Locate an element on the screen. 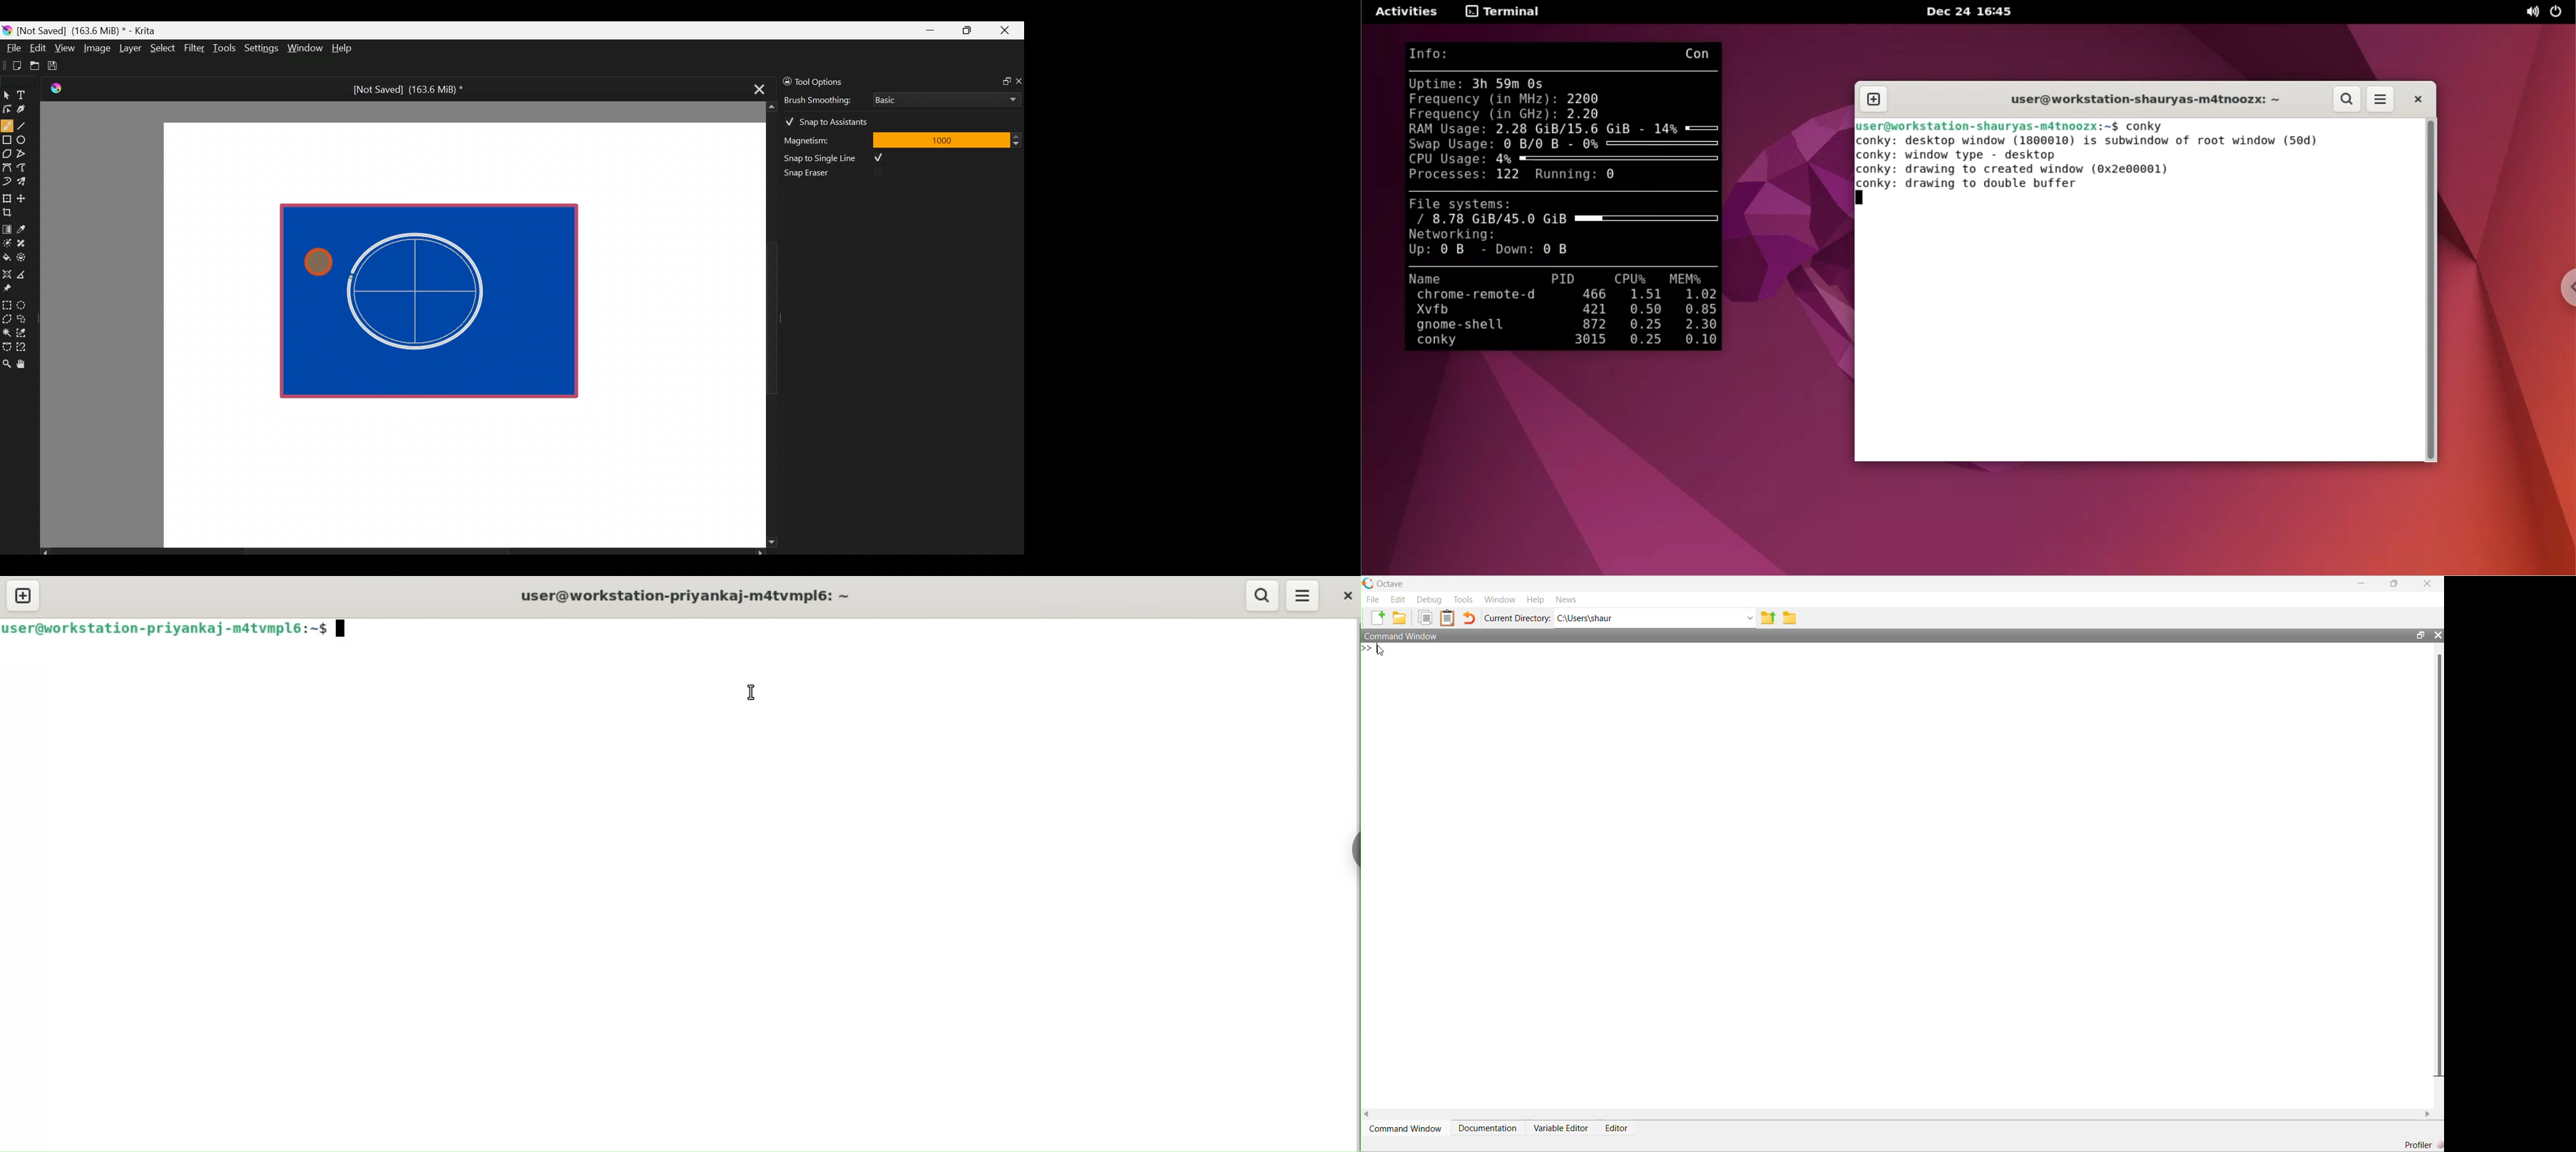  share folder is located at coordinates (1768, 618).